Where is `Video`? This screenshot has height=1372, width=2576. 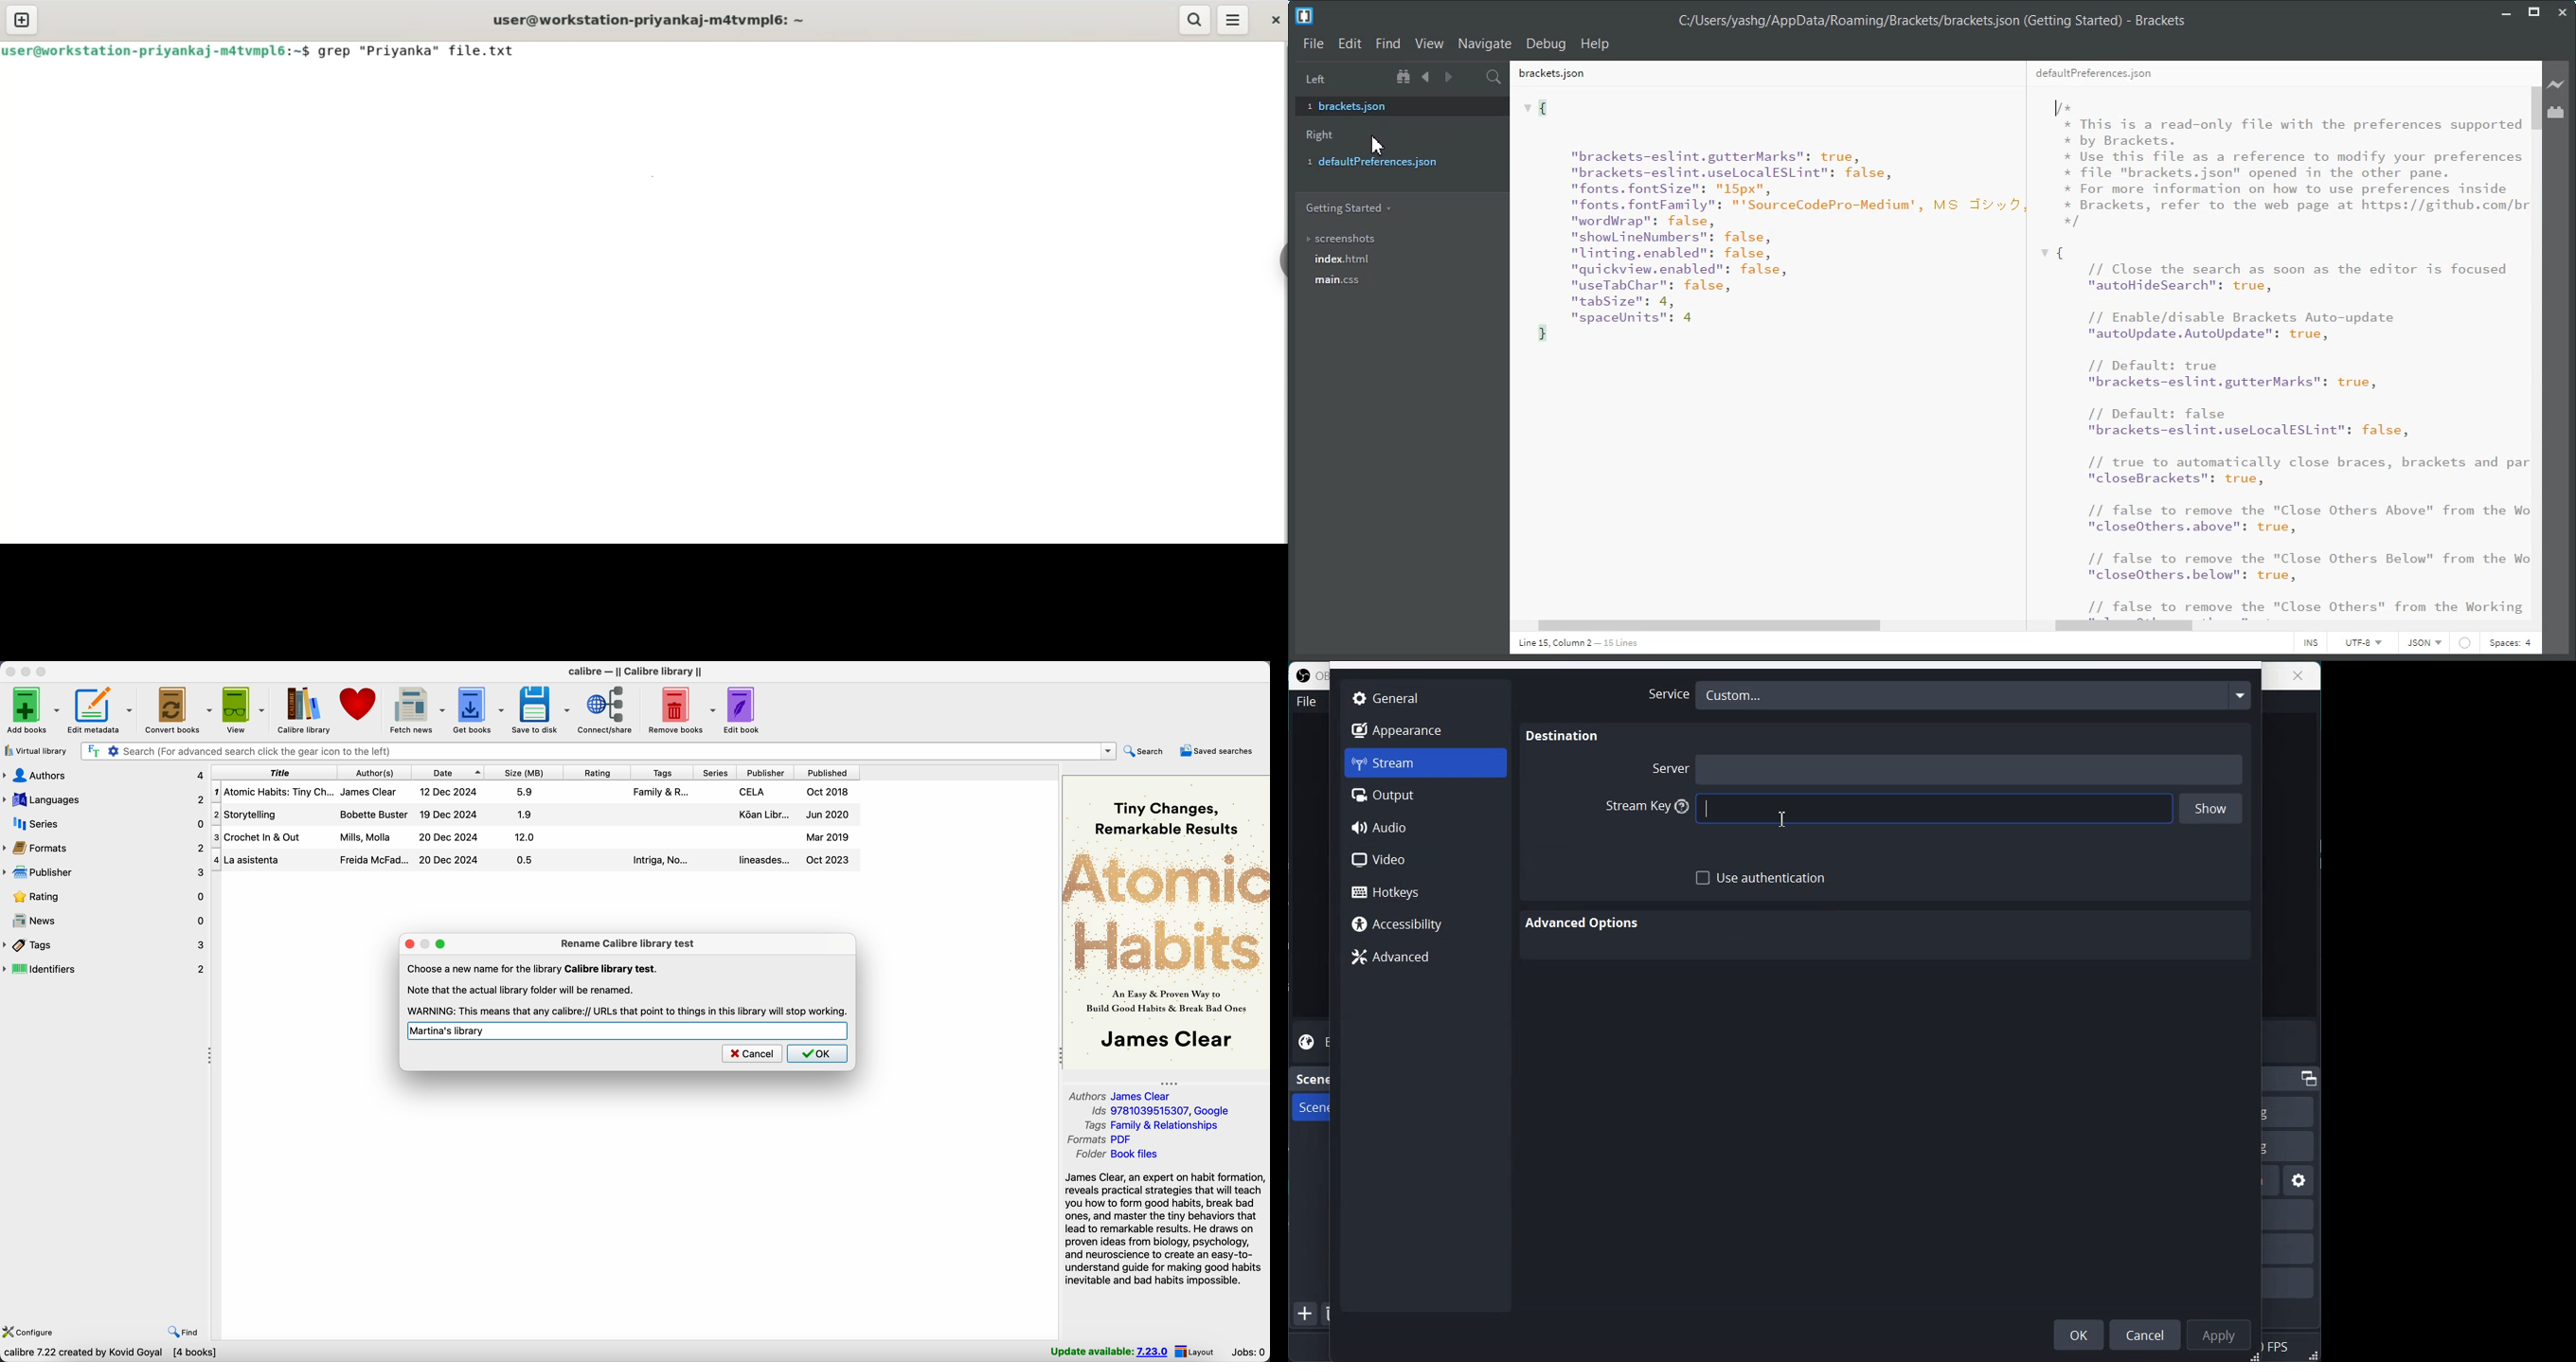 Video is located at coordinates (1426, 860).